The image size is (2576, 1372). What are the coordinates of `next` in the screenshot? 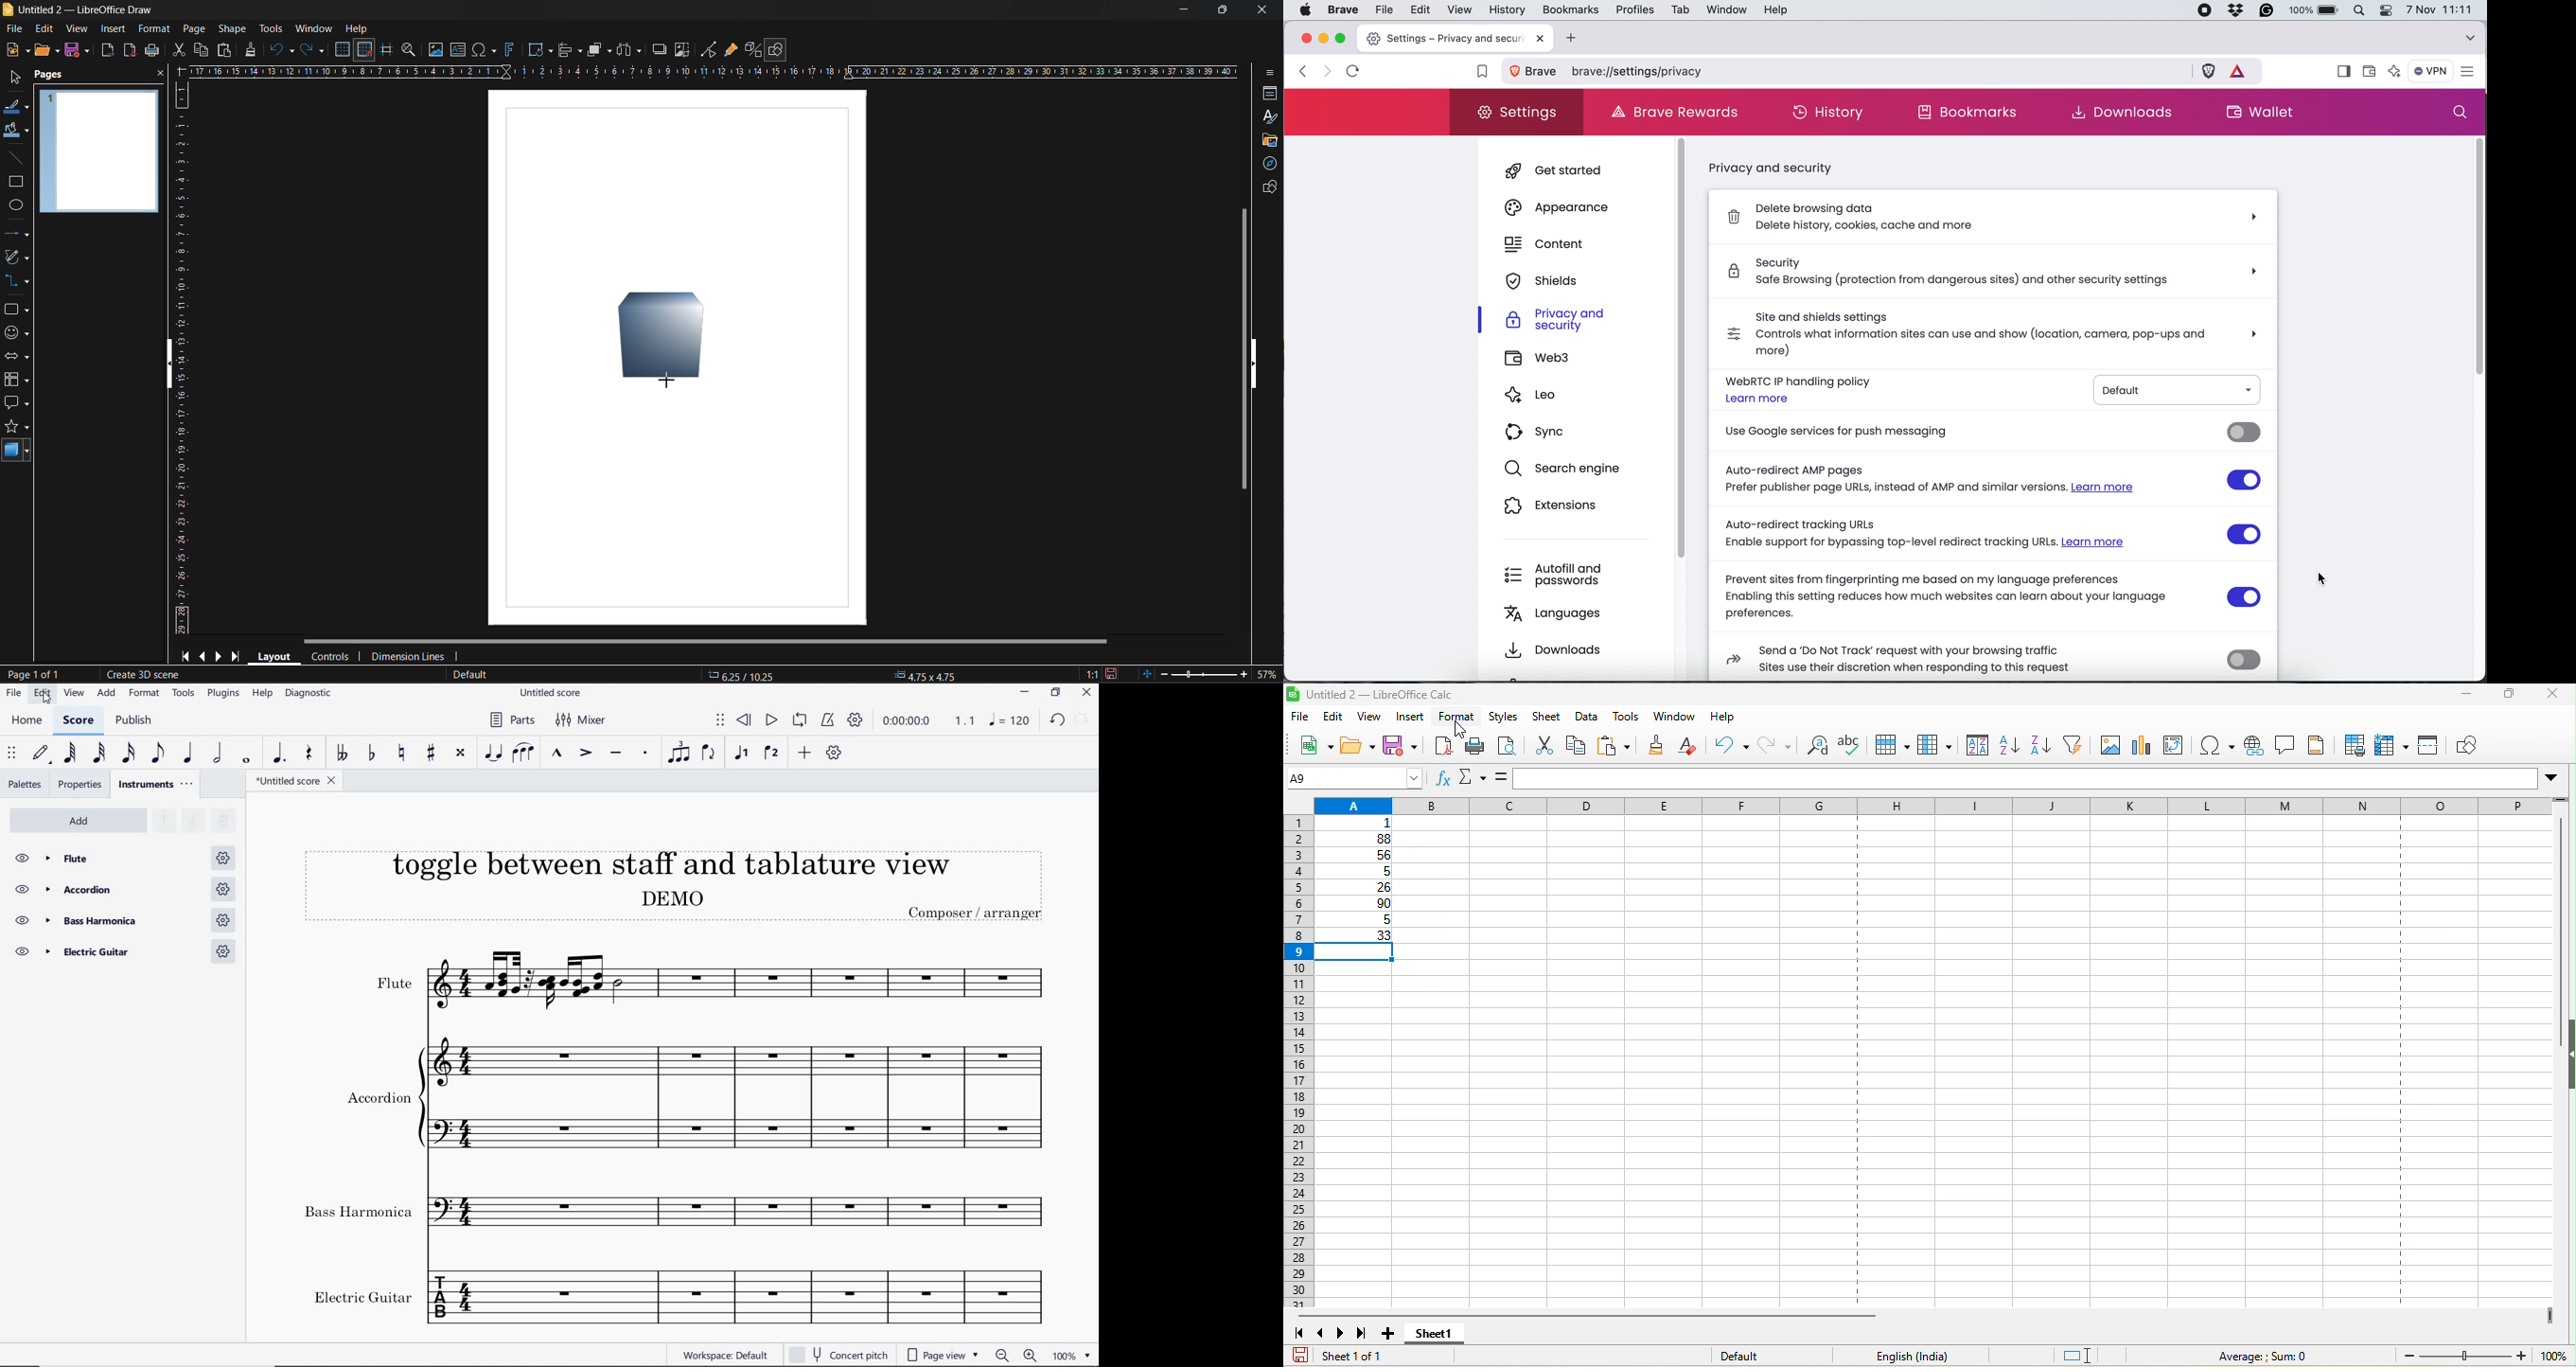 It's located at (220, 656).